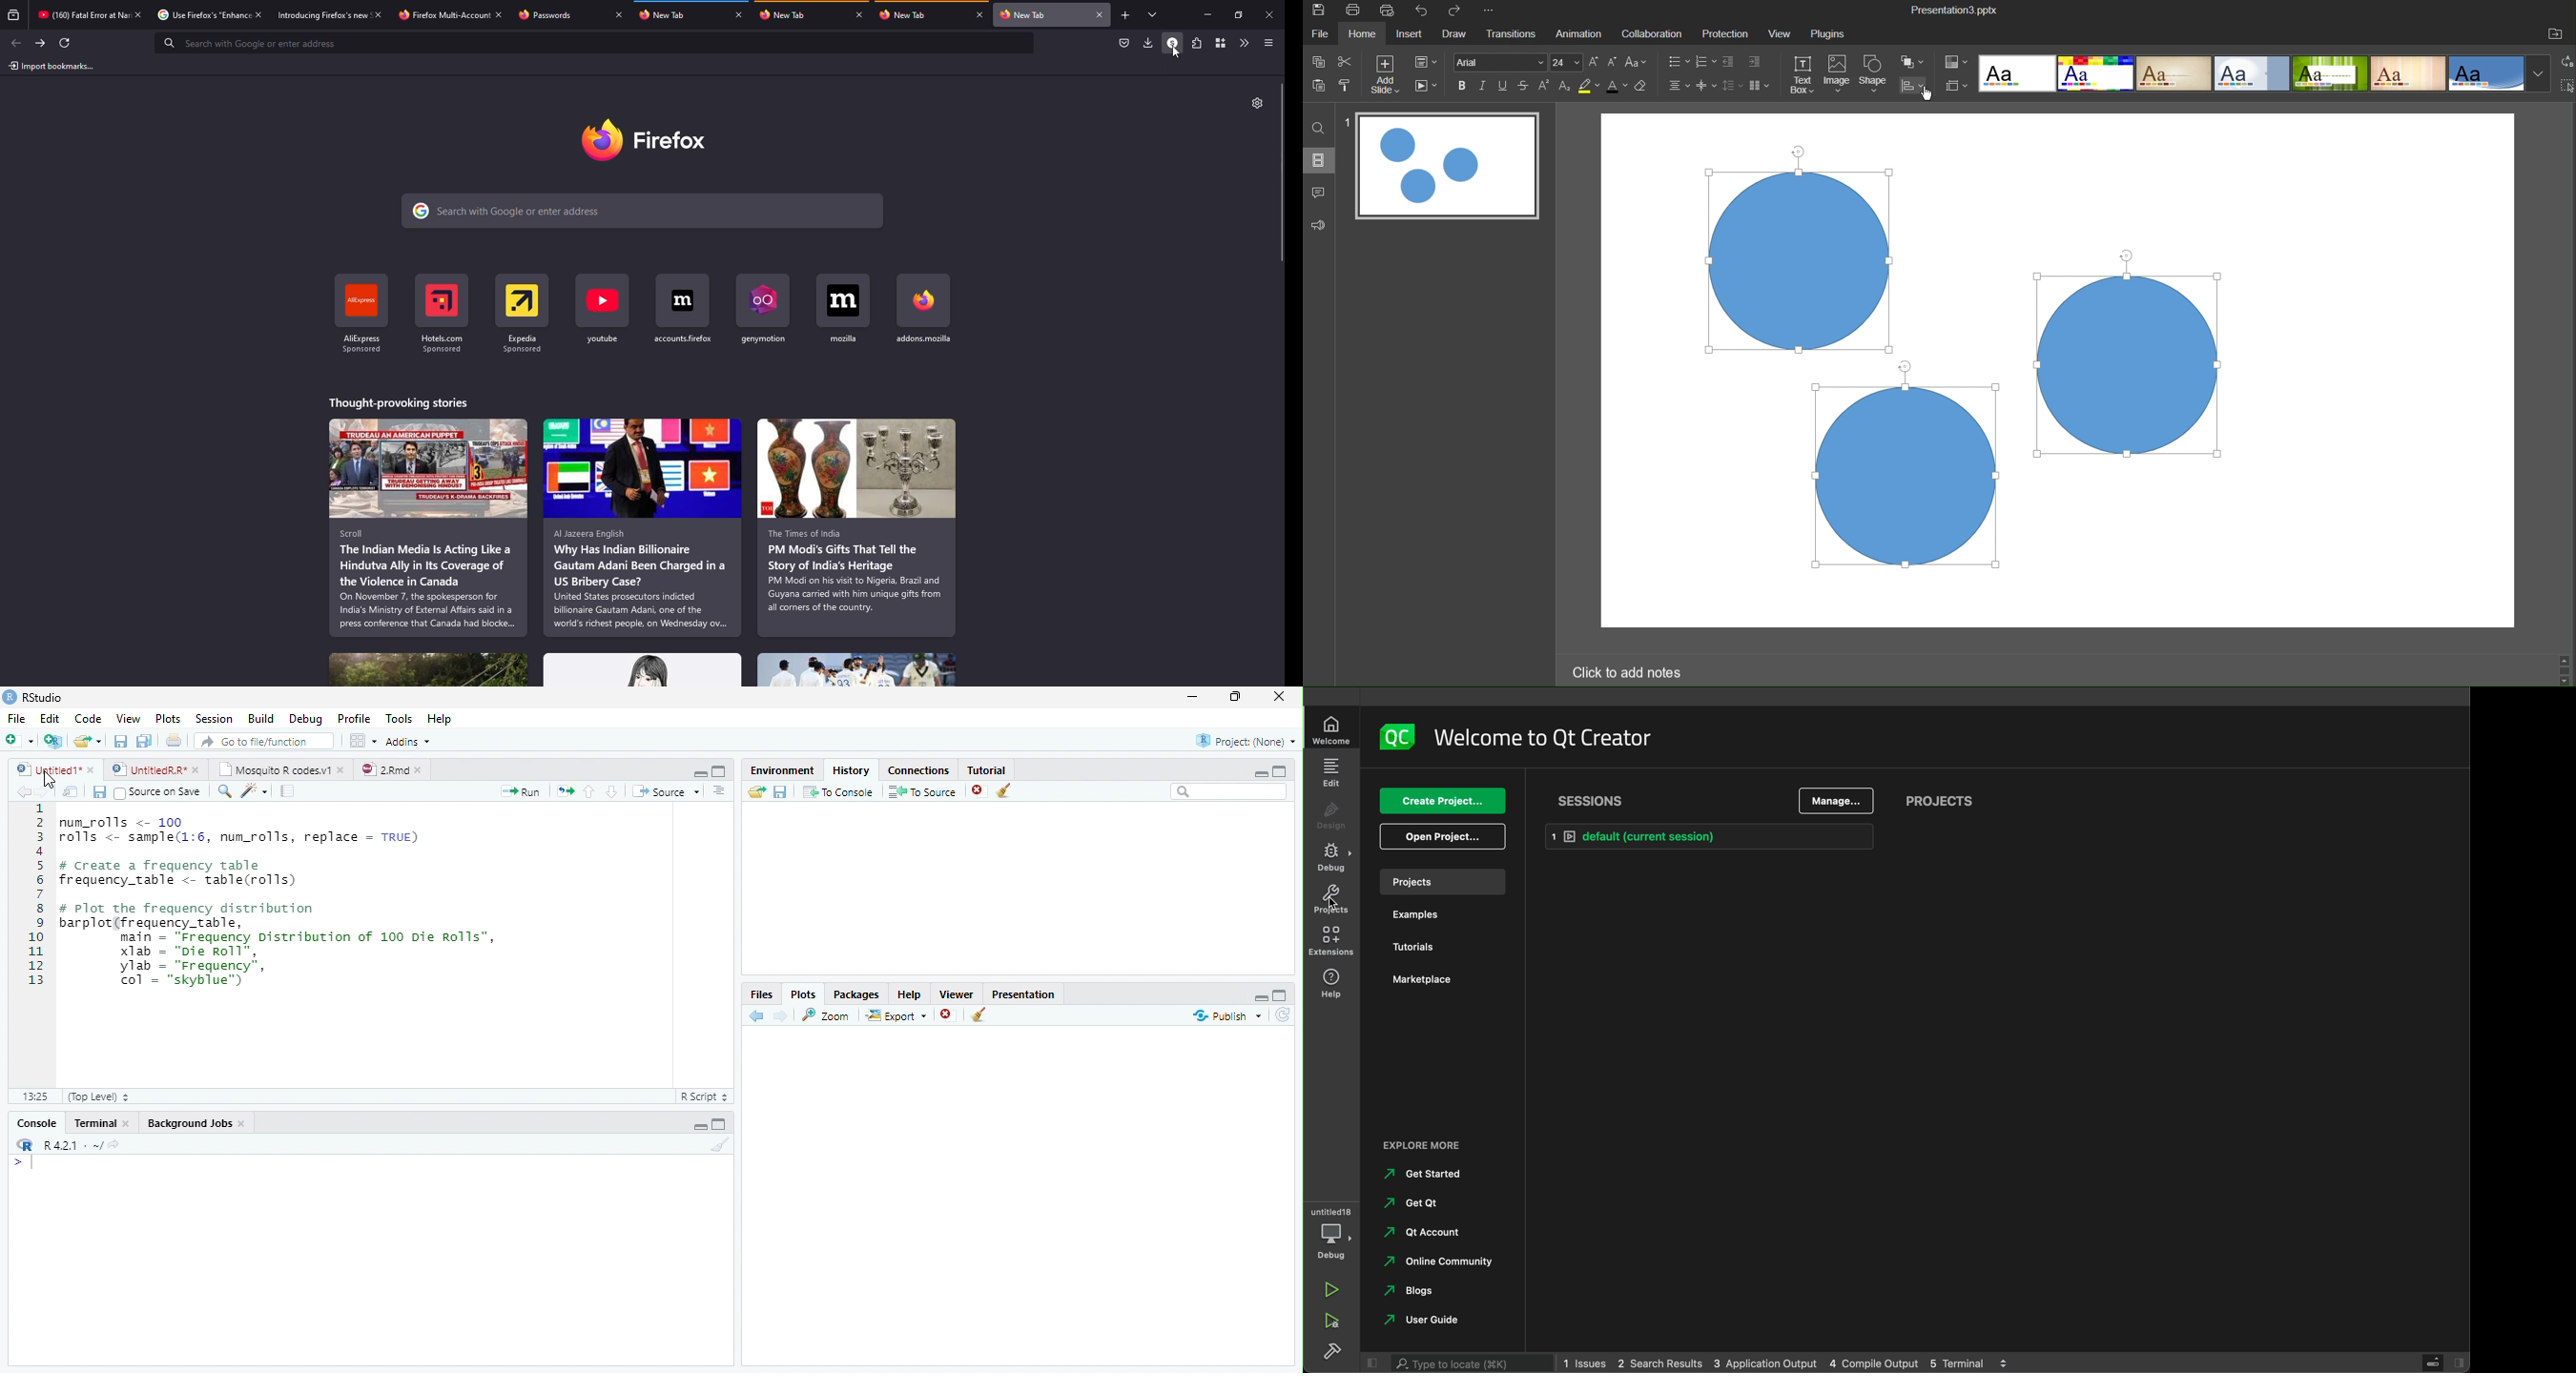  Describe the element at coordinates (757, 1016) in the screenshot. I see `Previous Slot` at that location.